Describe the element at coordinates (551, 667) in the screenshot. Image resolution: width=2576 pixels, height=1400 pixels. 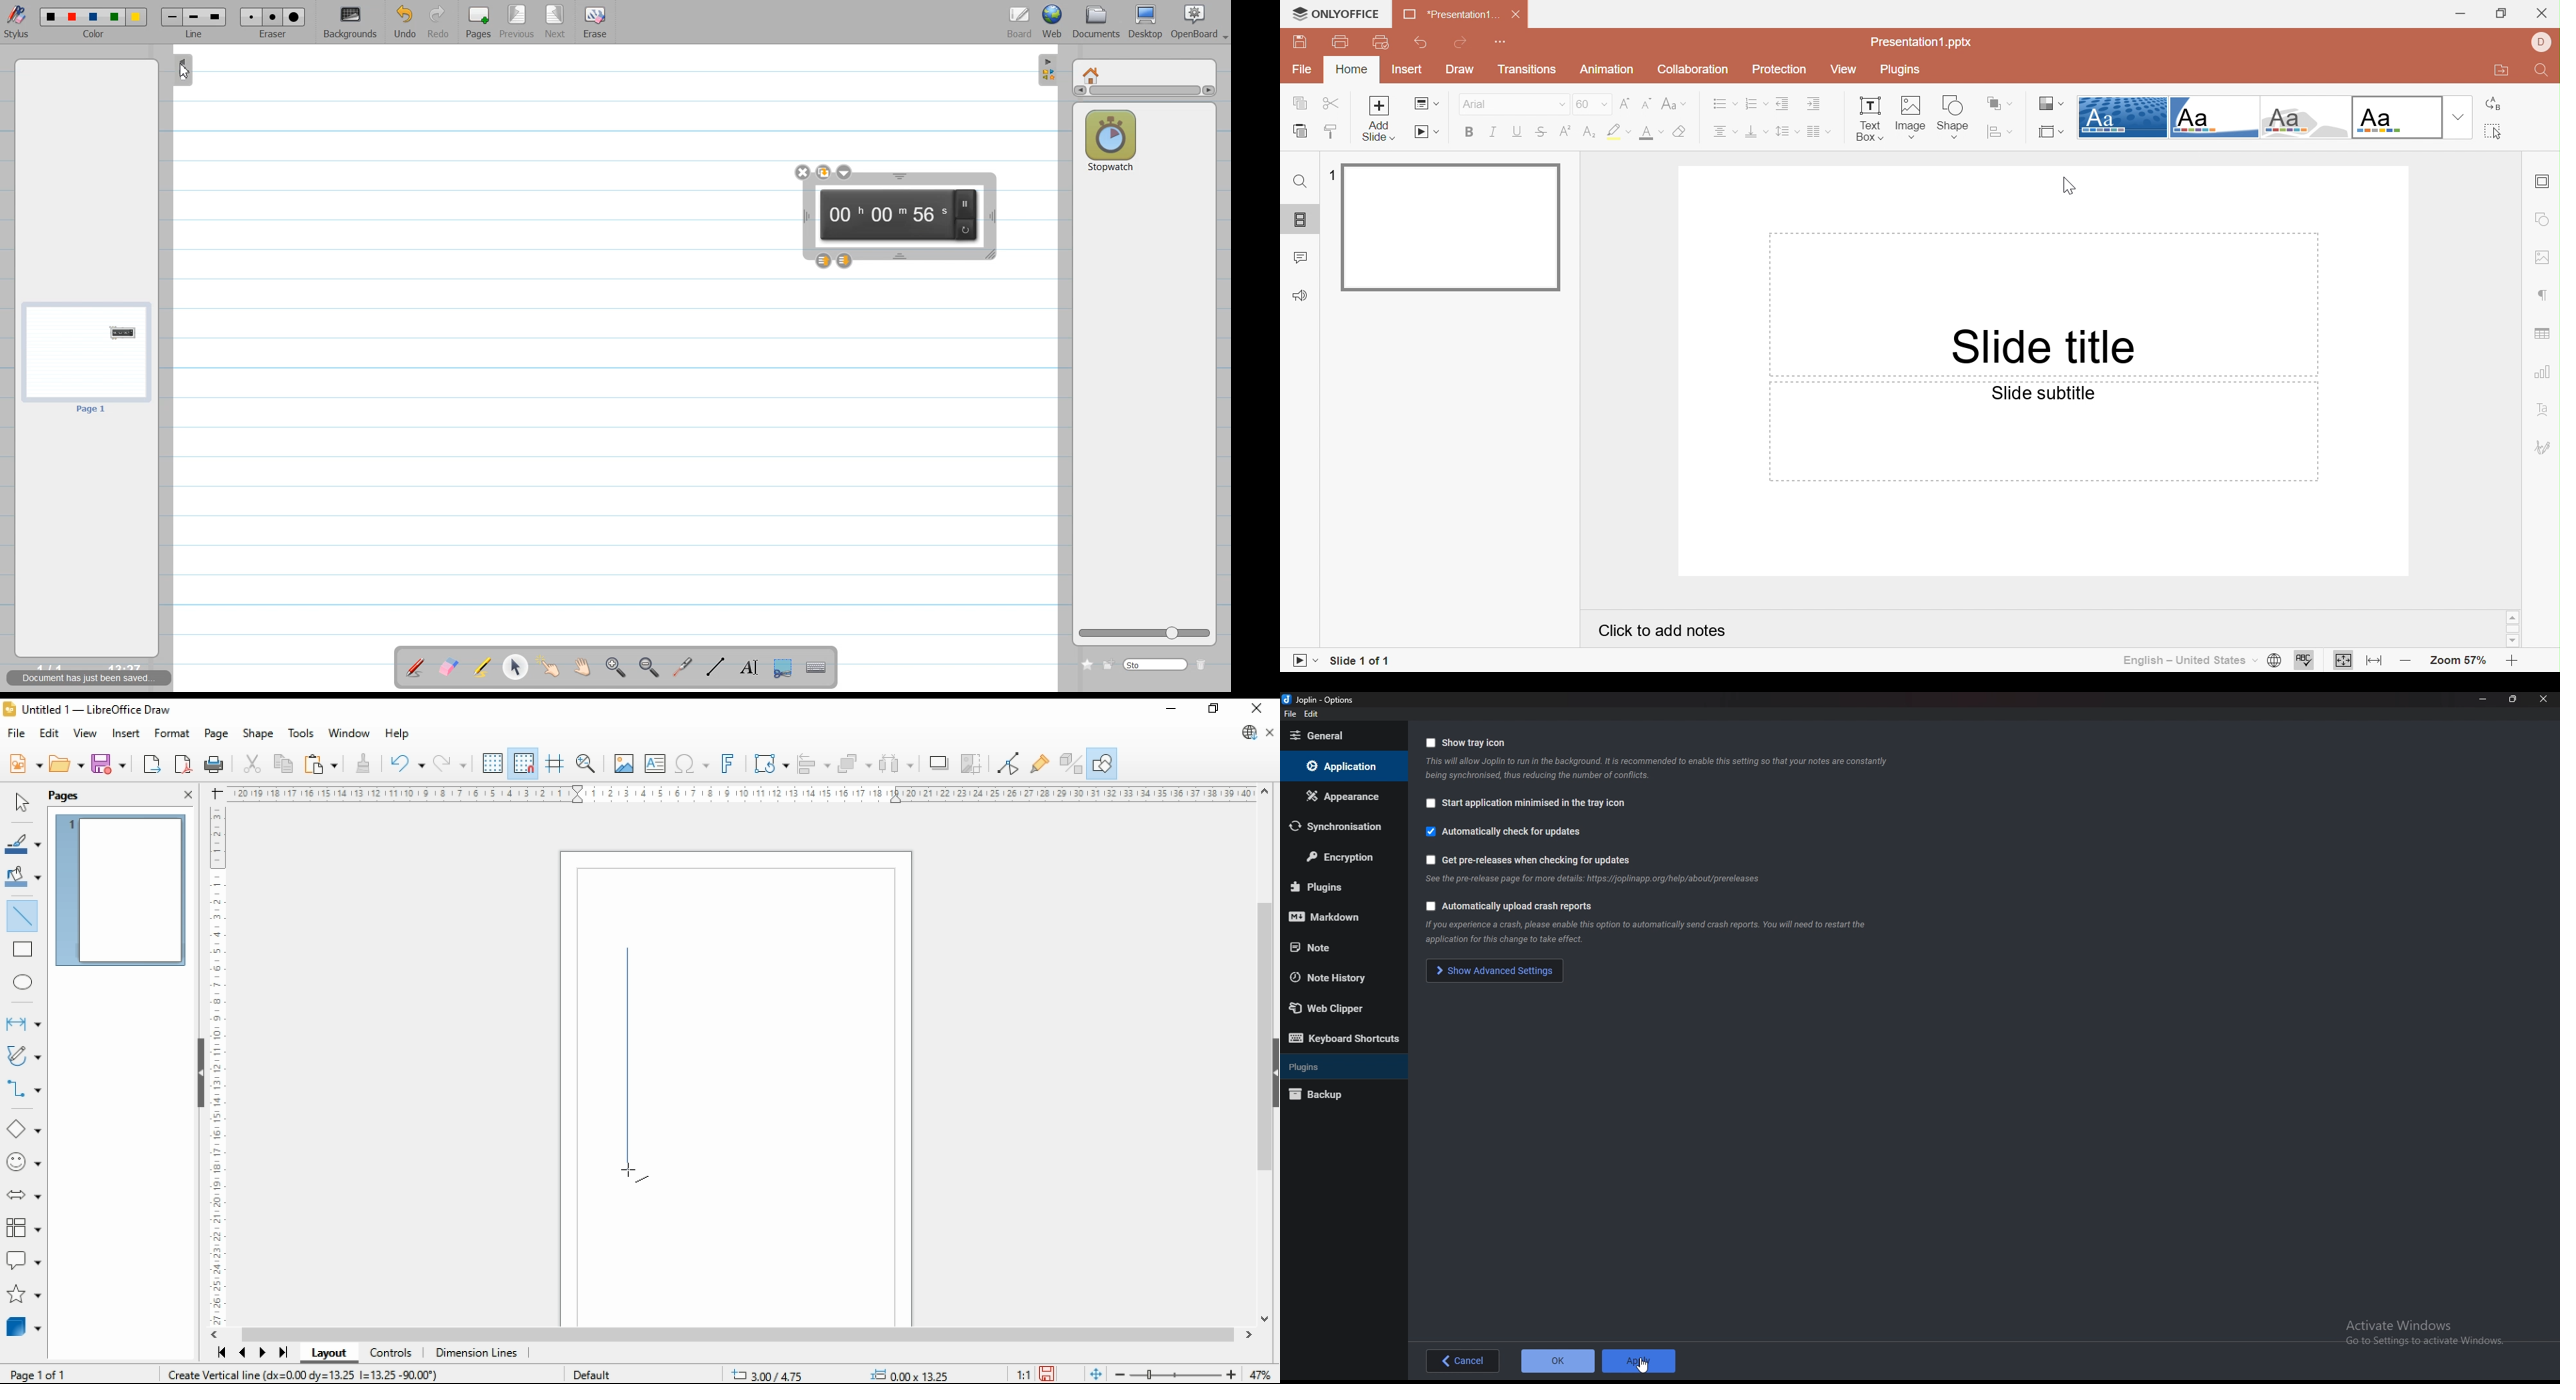
I see `Interact with Item` at that location.